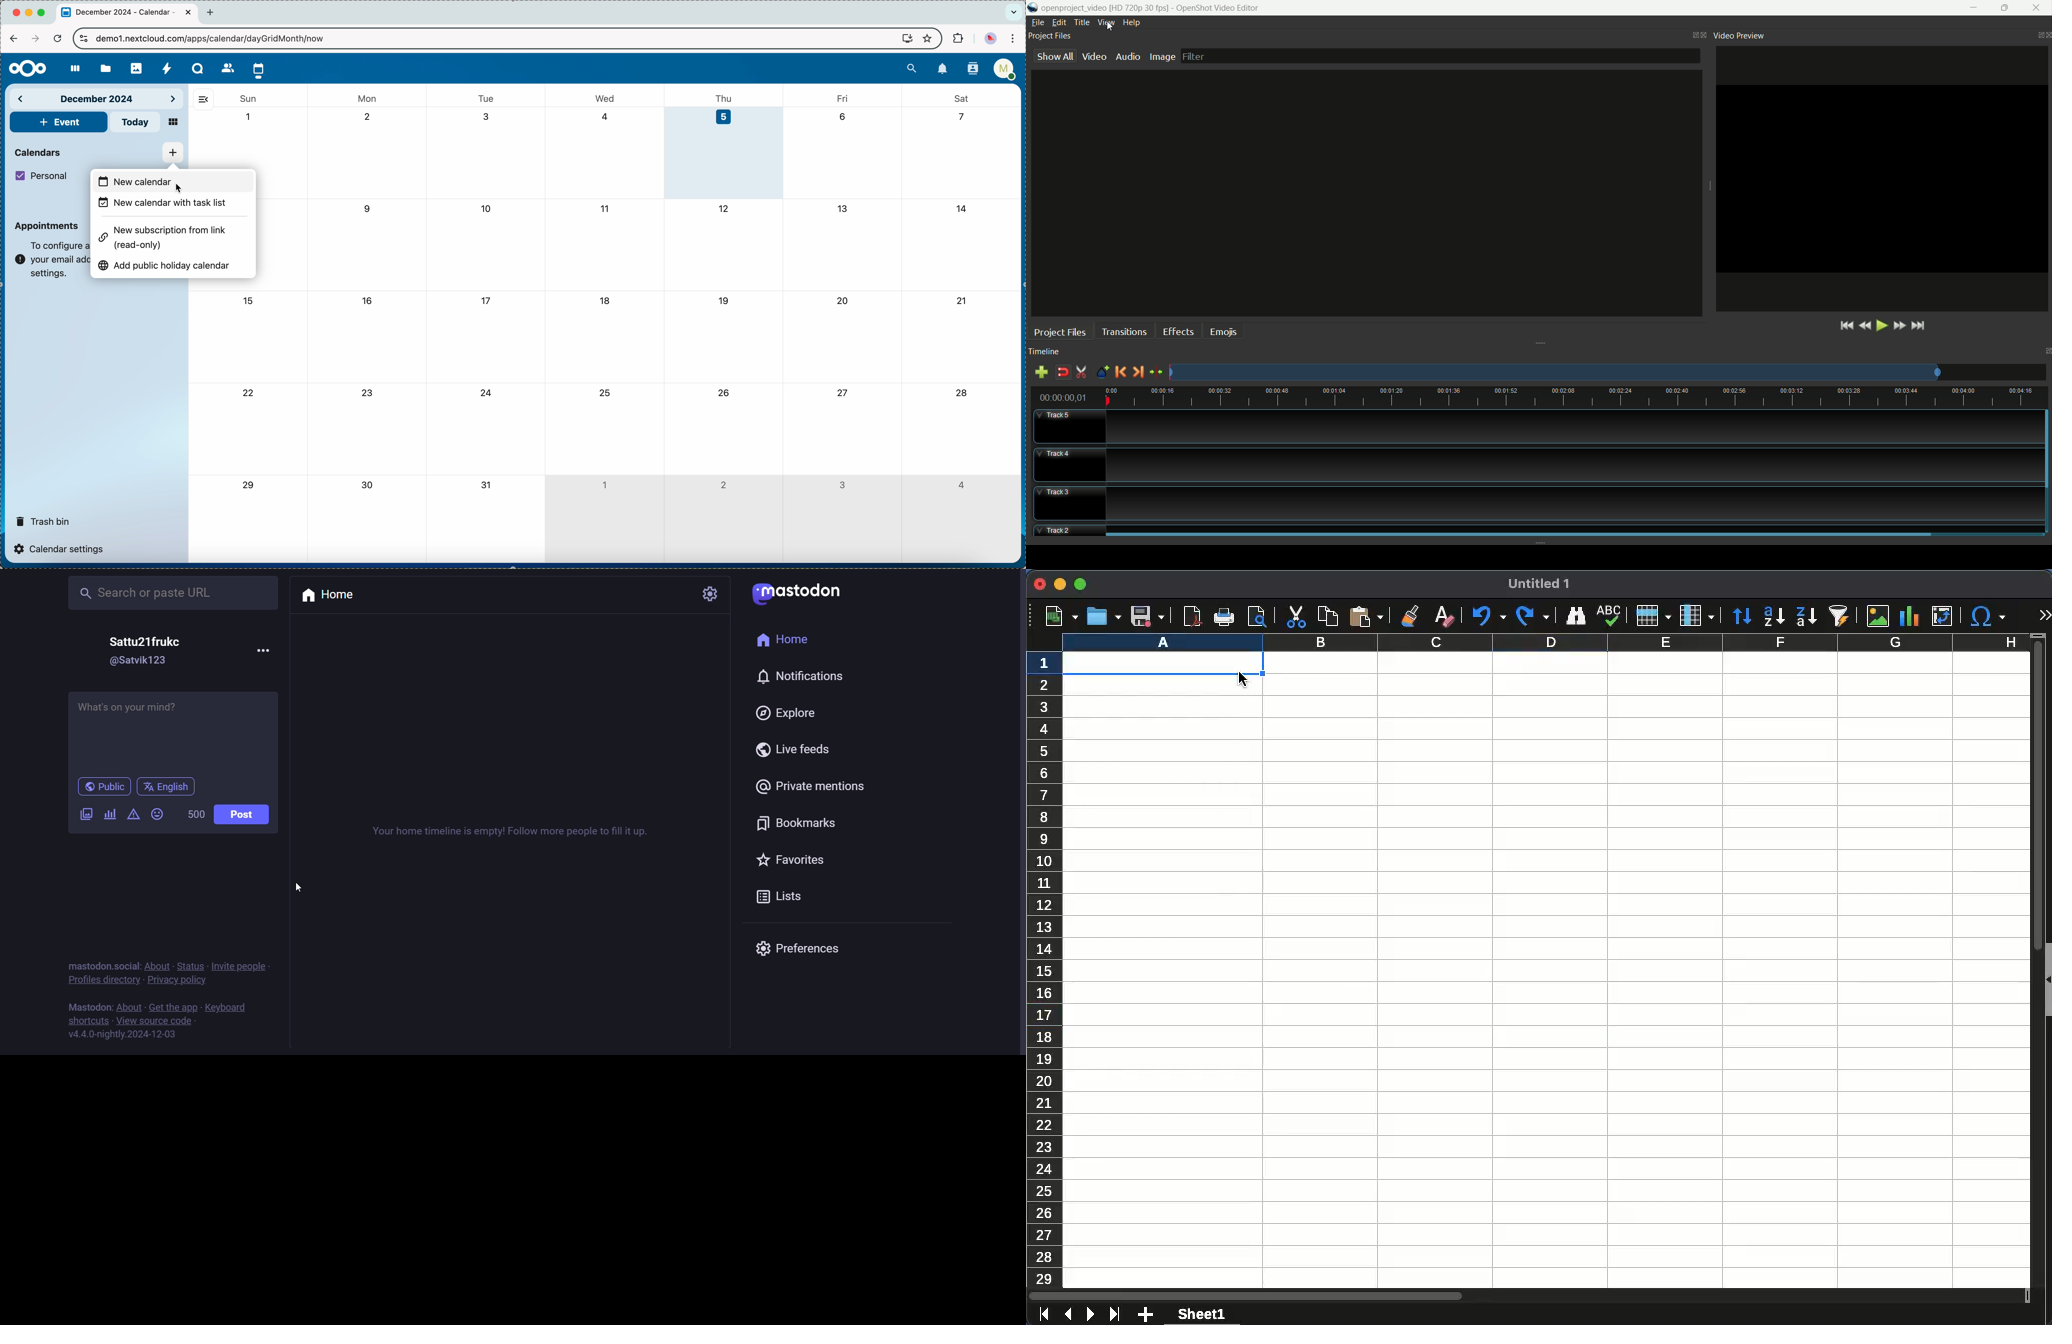 The width and height of the screenshot is (2072, 1344). Describe the element at coordinates (926, 38) in the screenshot. I see `favorites` at that location.